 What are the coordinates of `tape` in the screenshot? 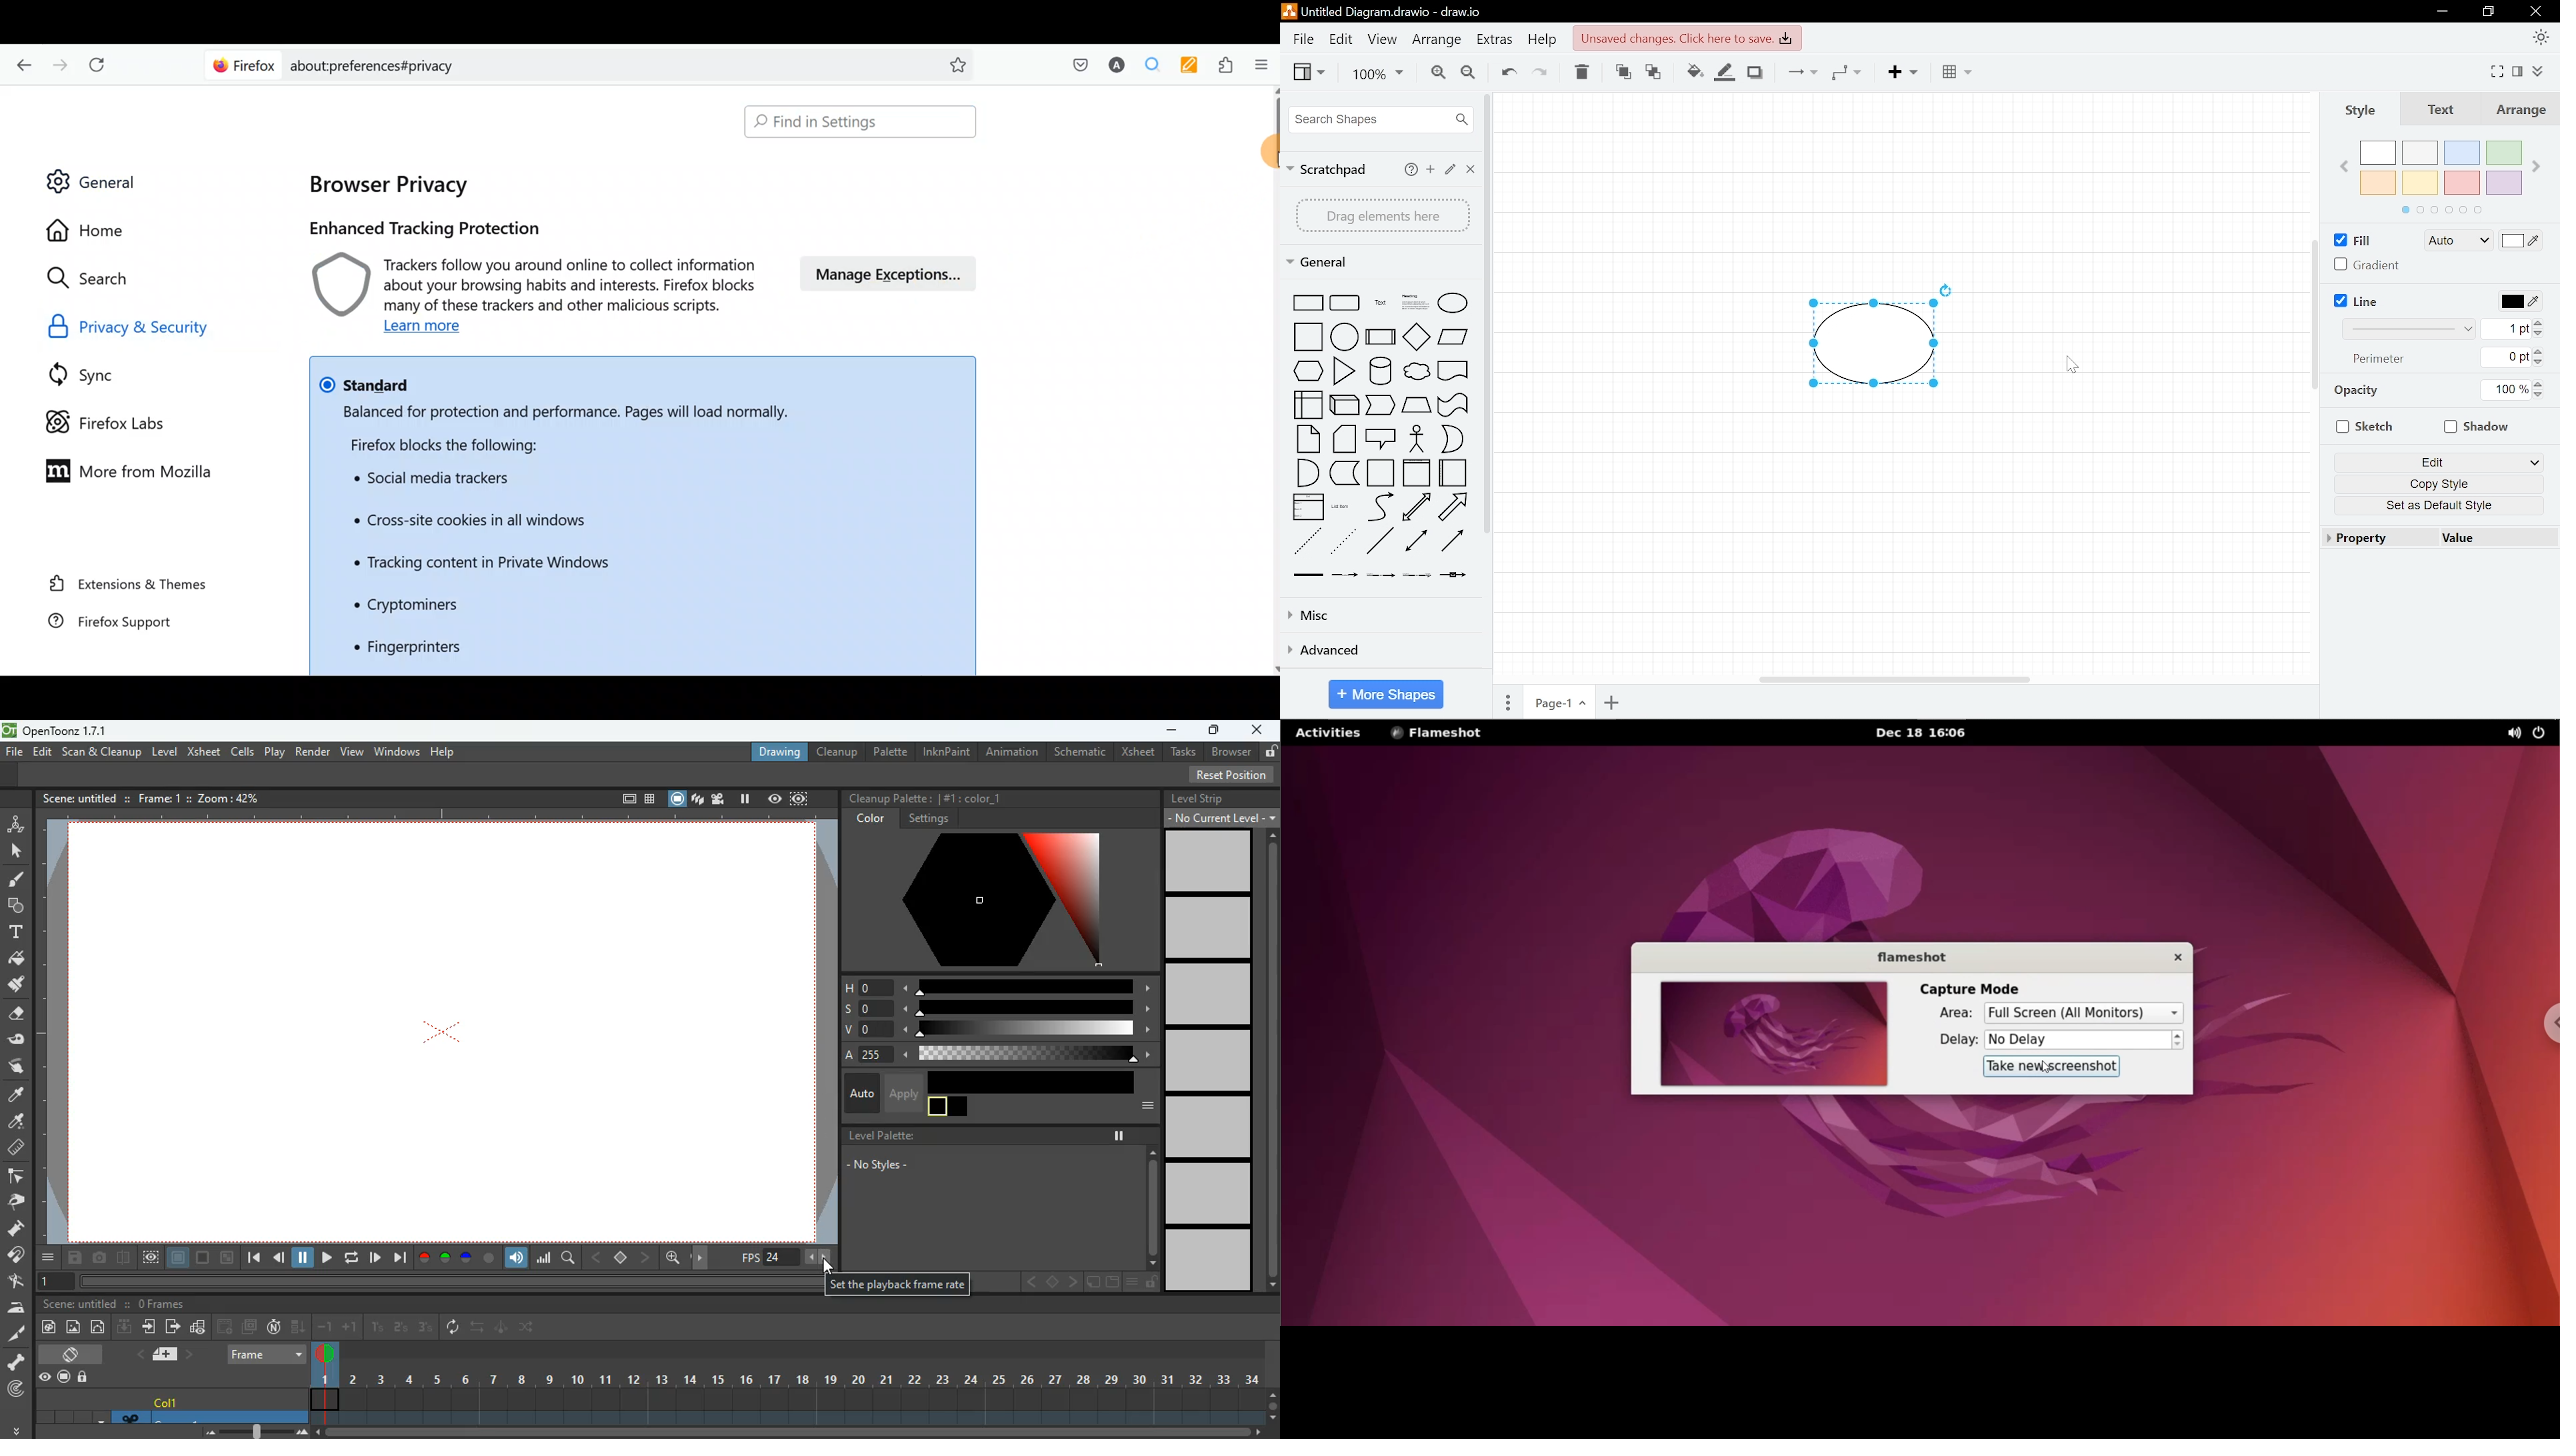 It's located at (1455, 405).